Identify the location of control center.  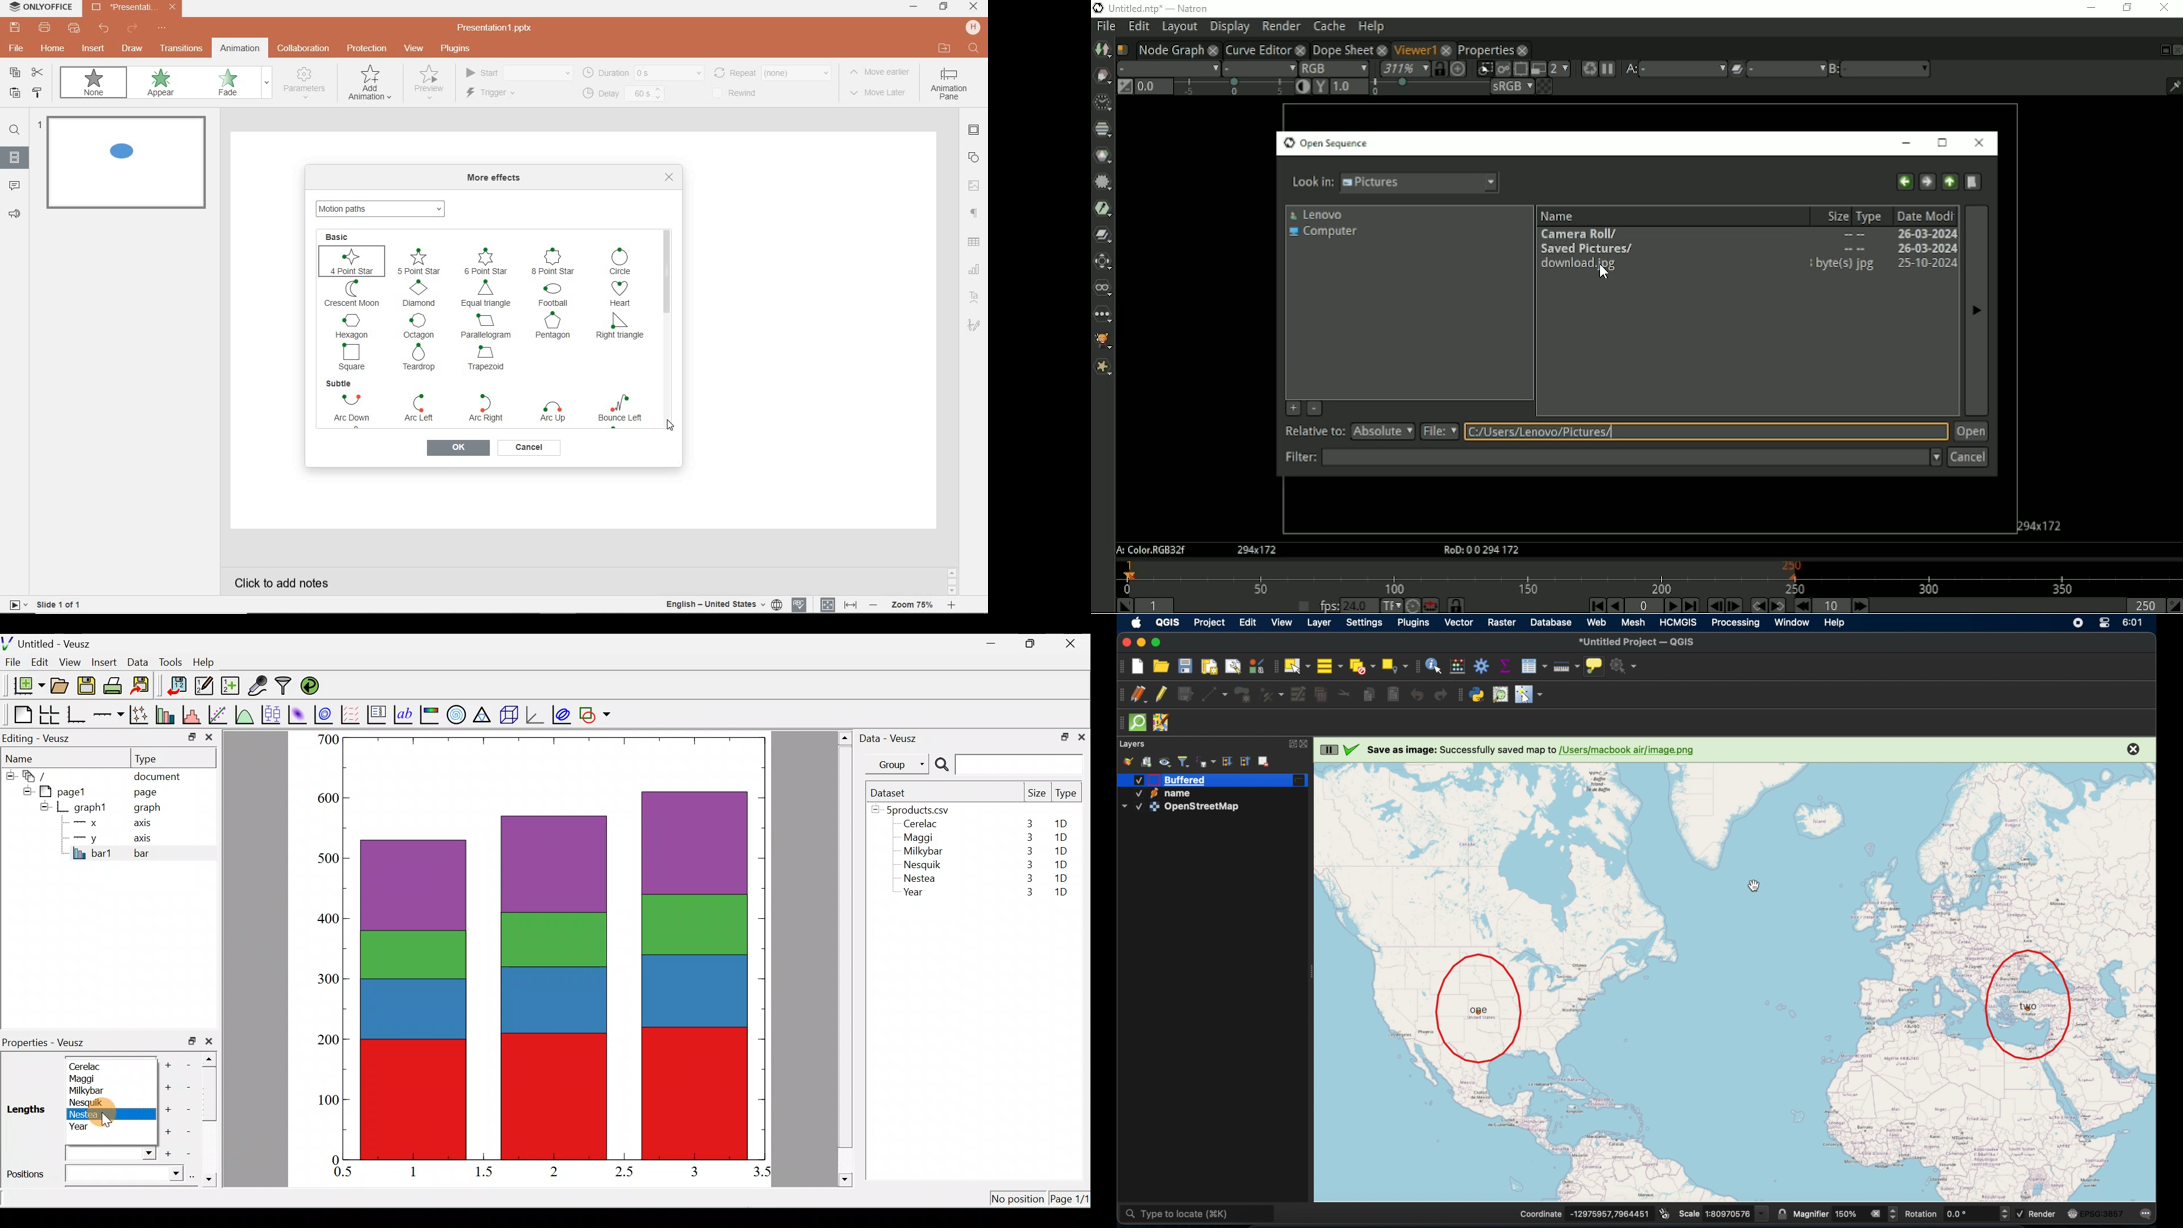
(2078, 622).